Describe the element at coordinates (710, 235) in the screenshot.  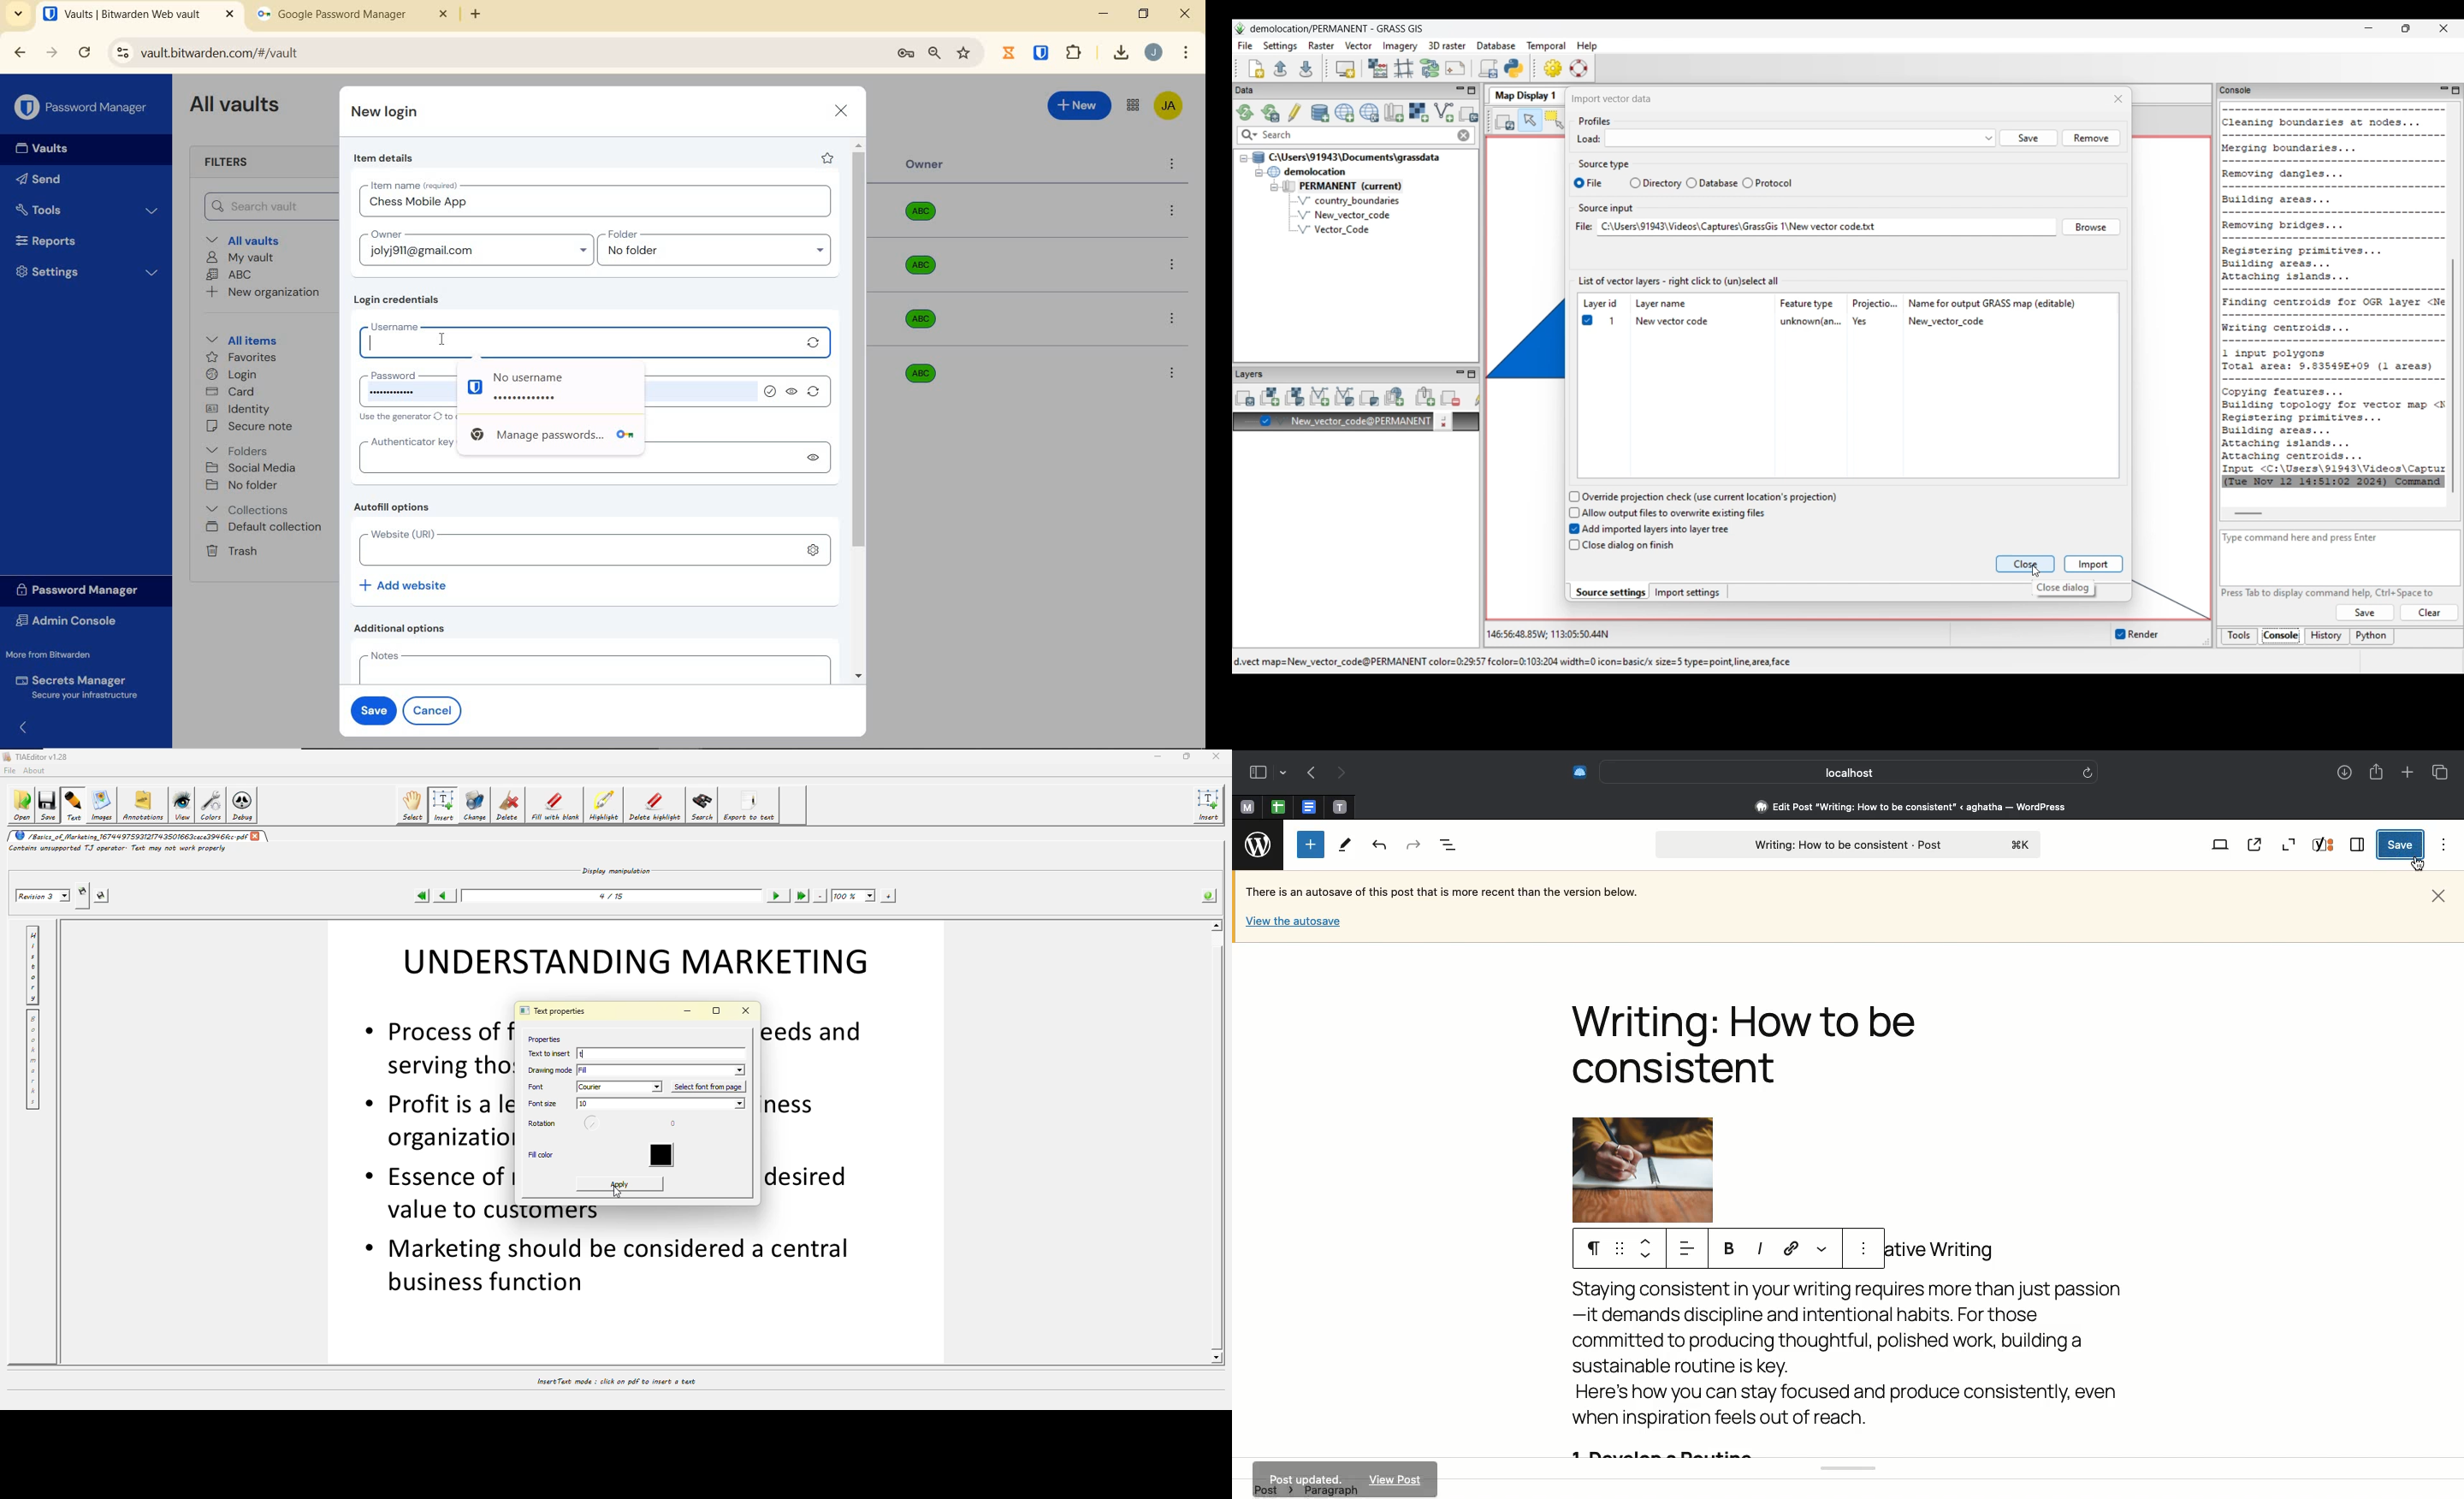
I see `Folder` at that location.